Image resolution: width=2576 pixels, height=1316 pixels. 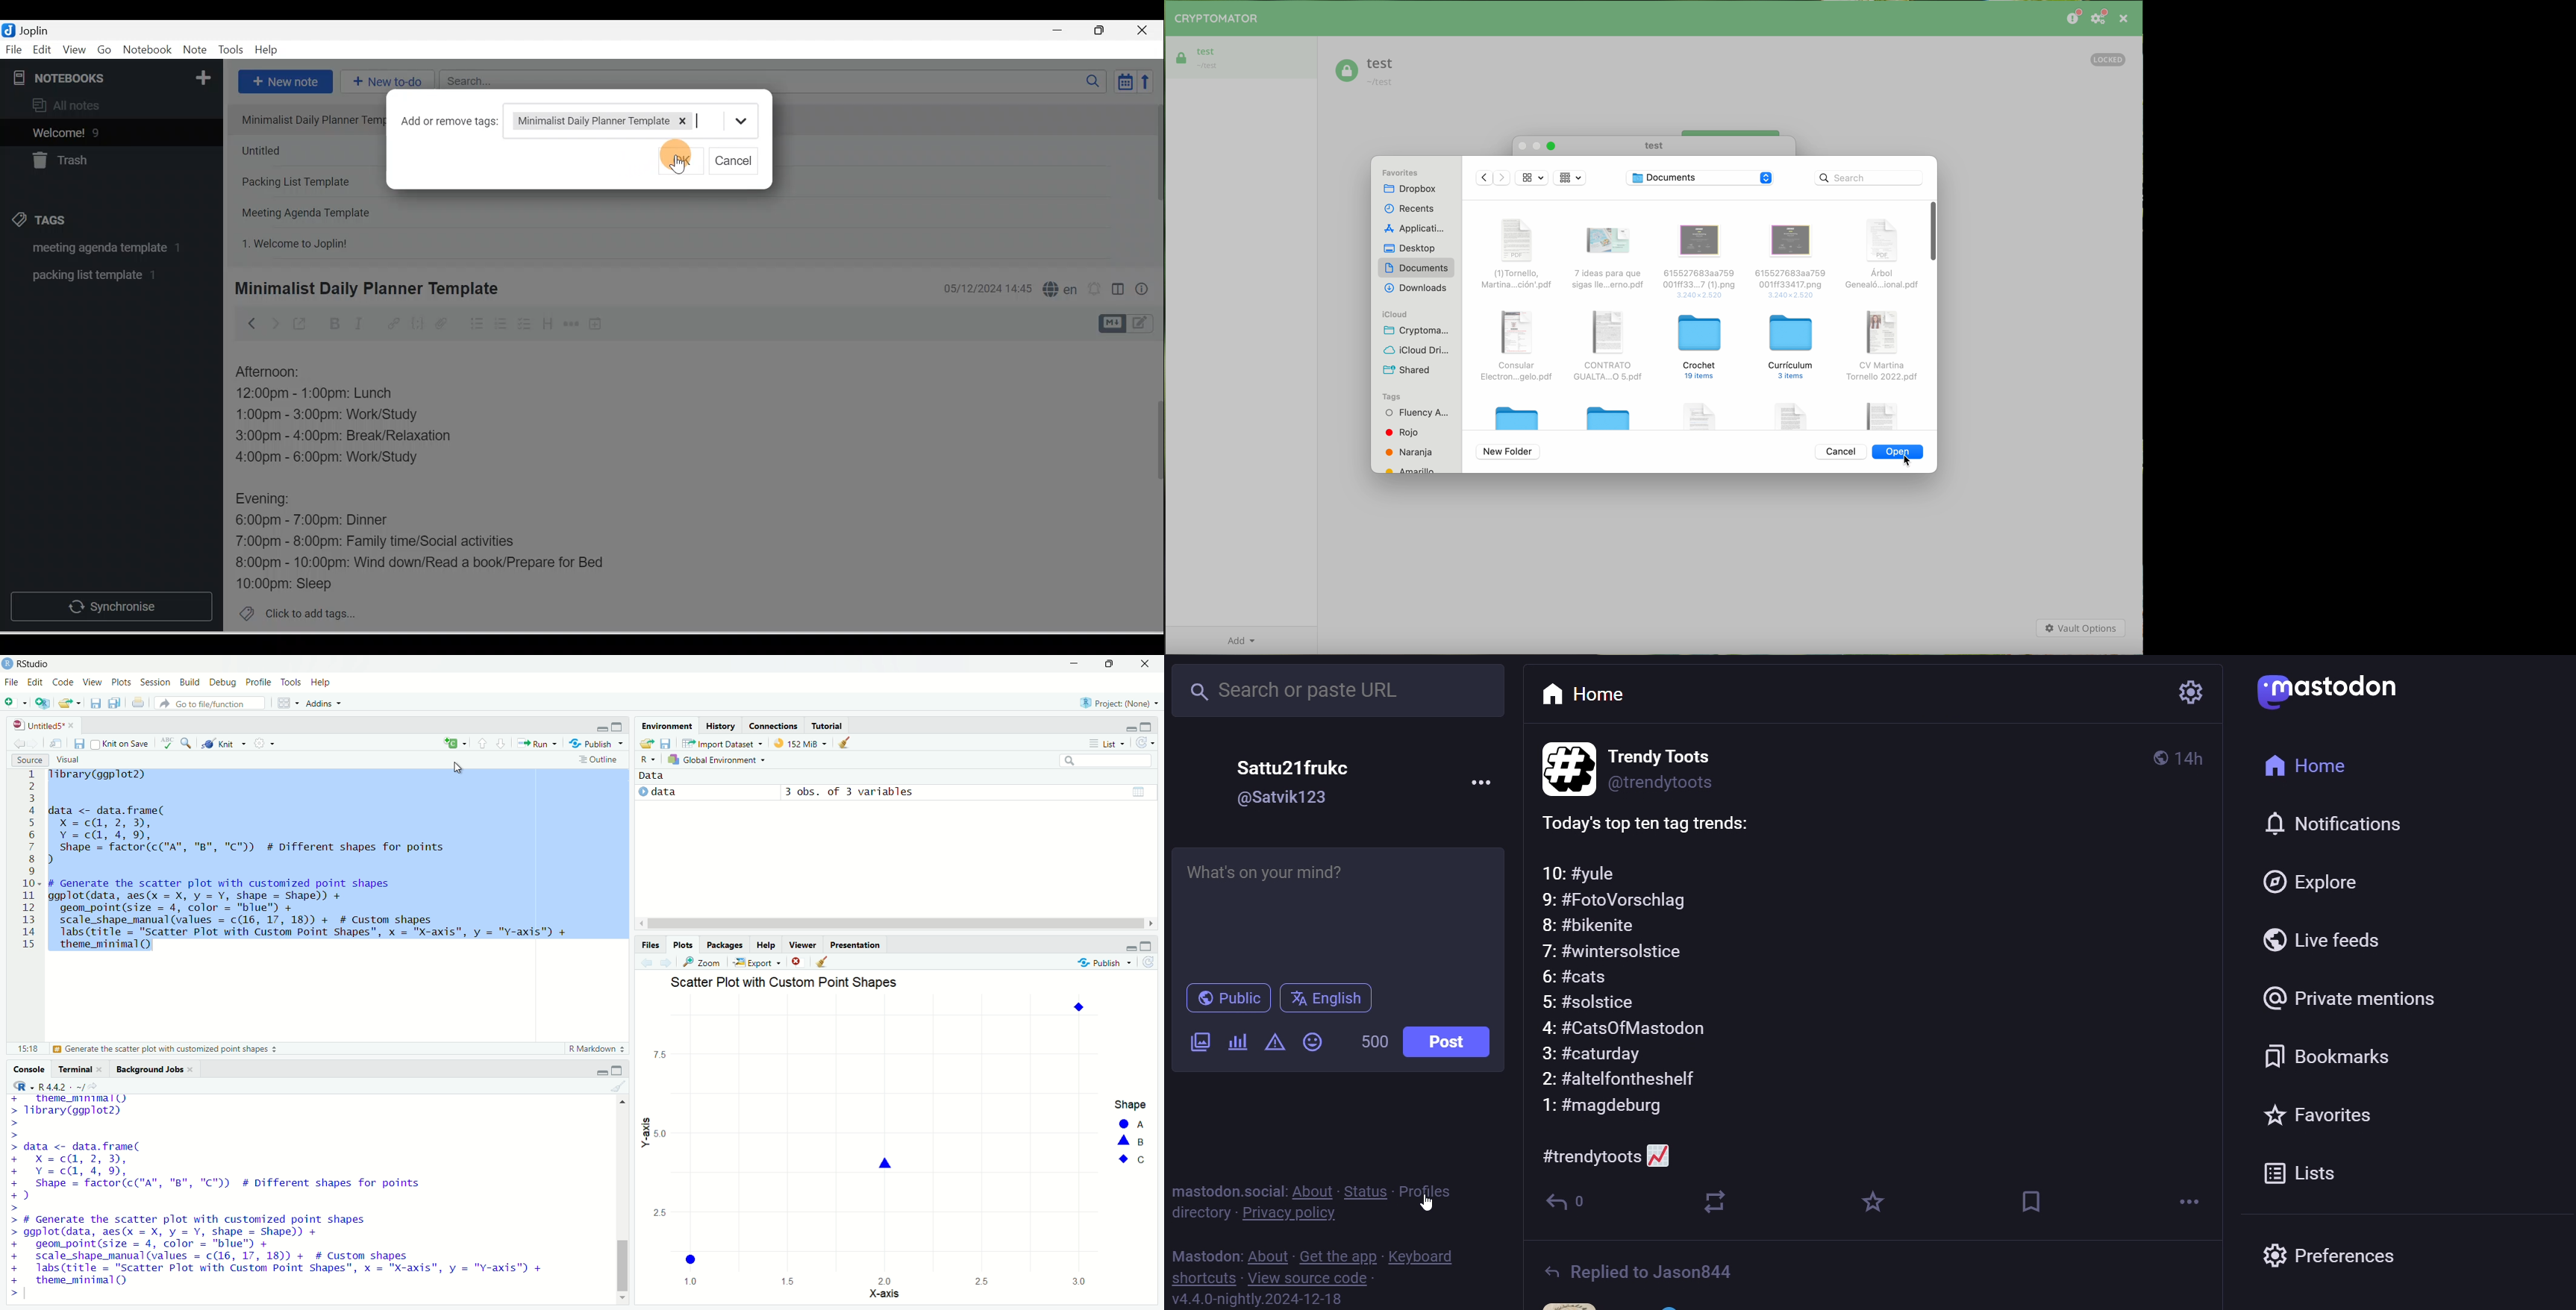 What do you see at coordinates (652, 776) in the screenshot?
I see `Data` at bounding box center [652, 776].